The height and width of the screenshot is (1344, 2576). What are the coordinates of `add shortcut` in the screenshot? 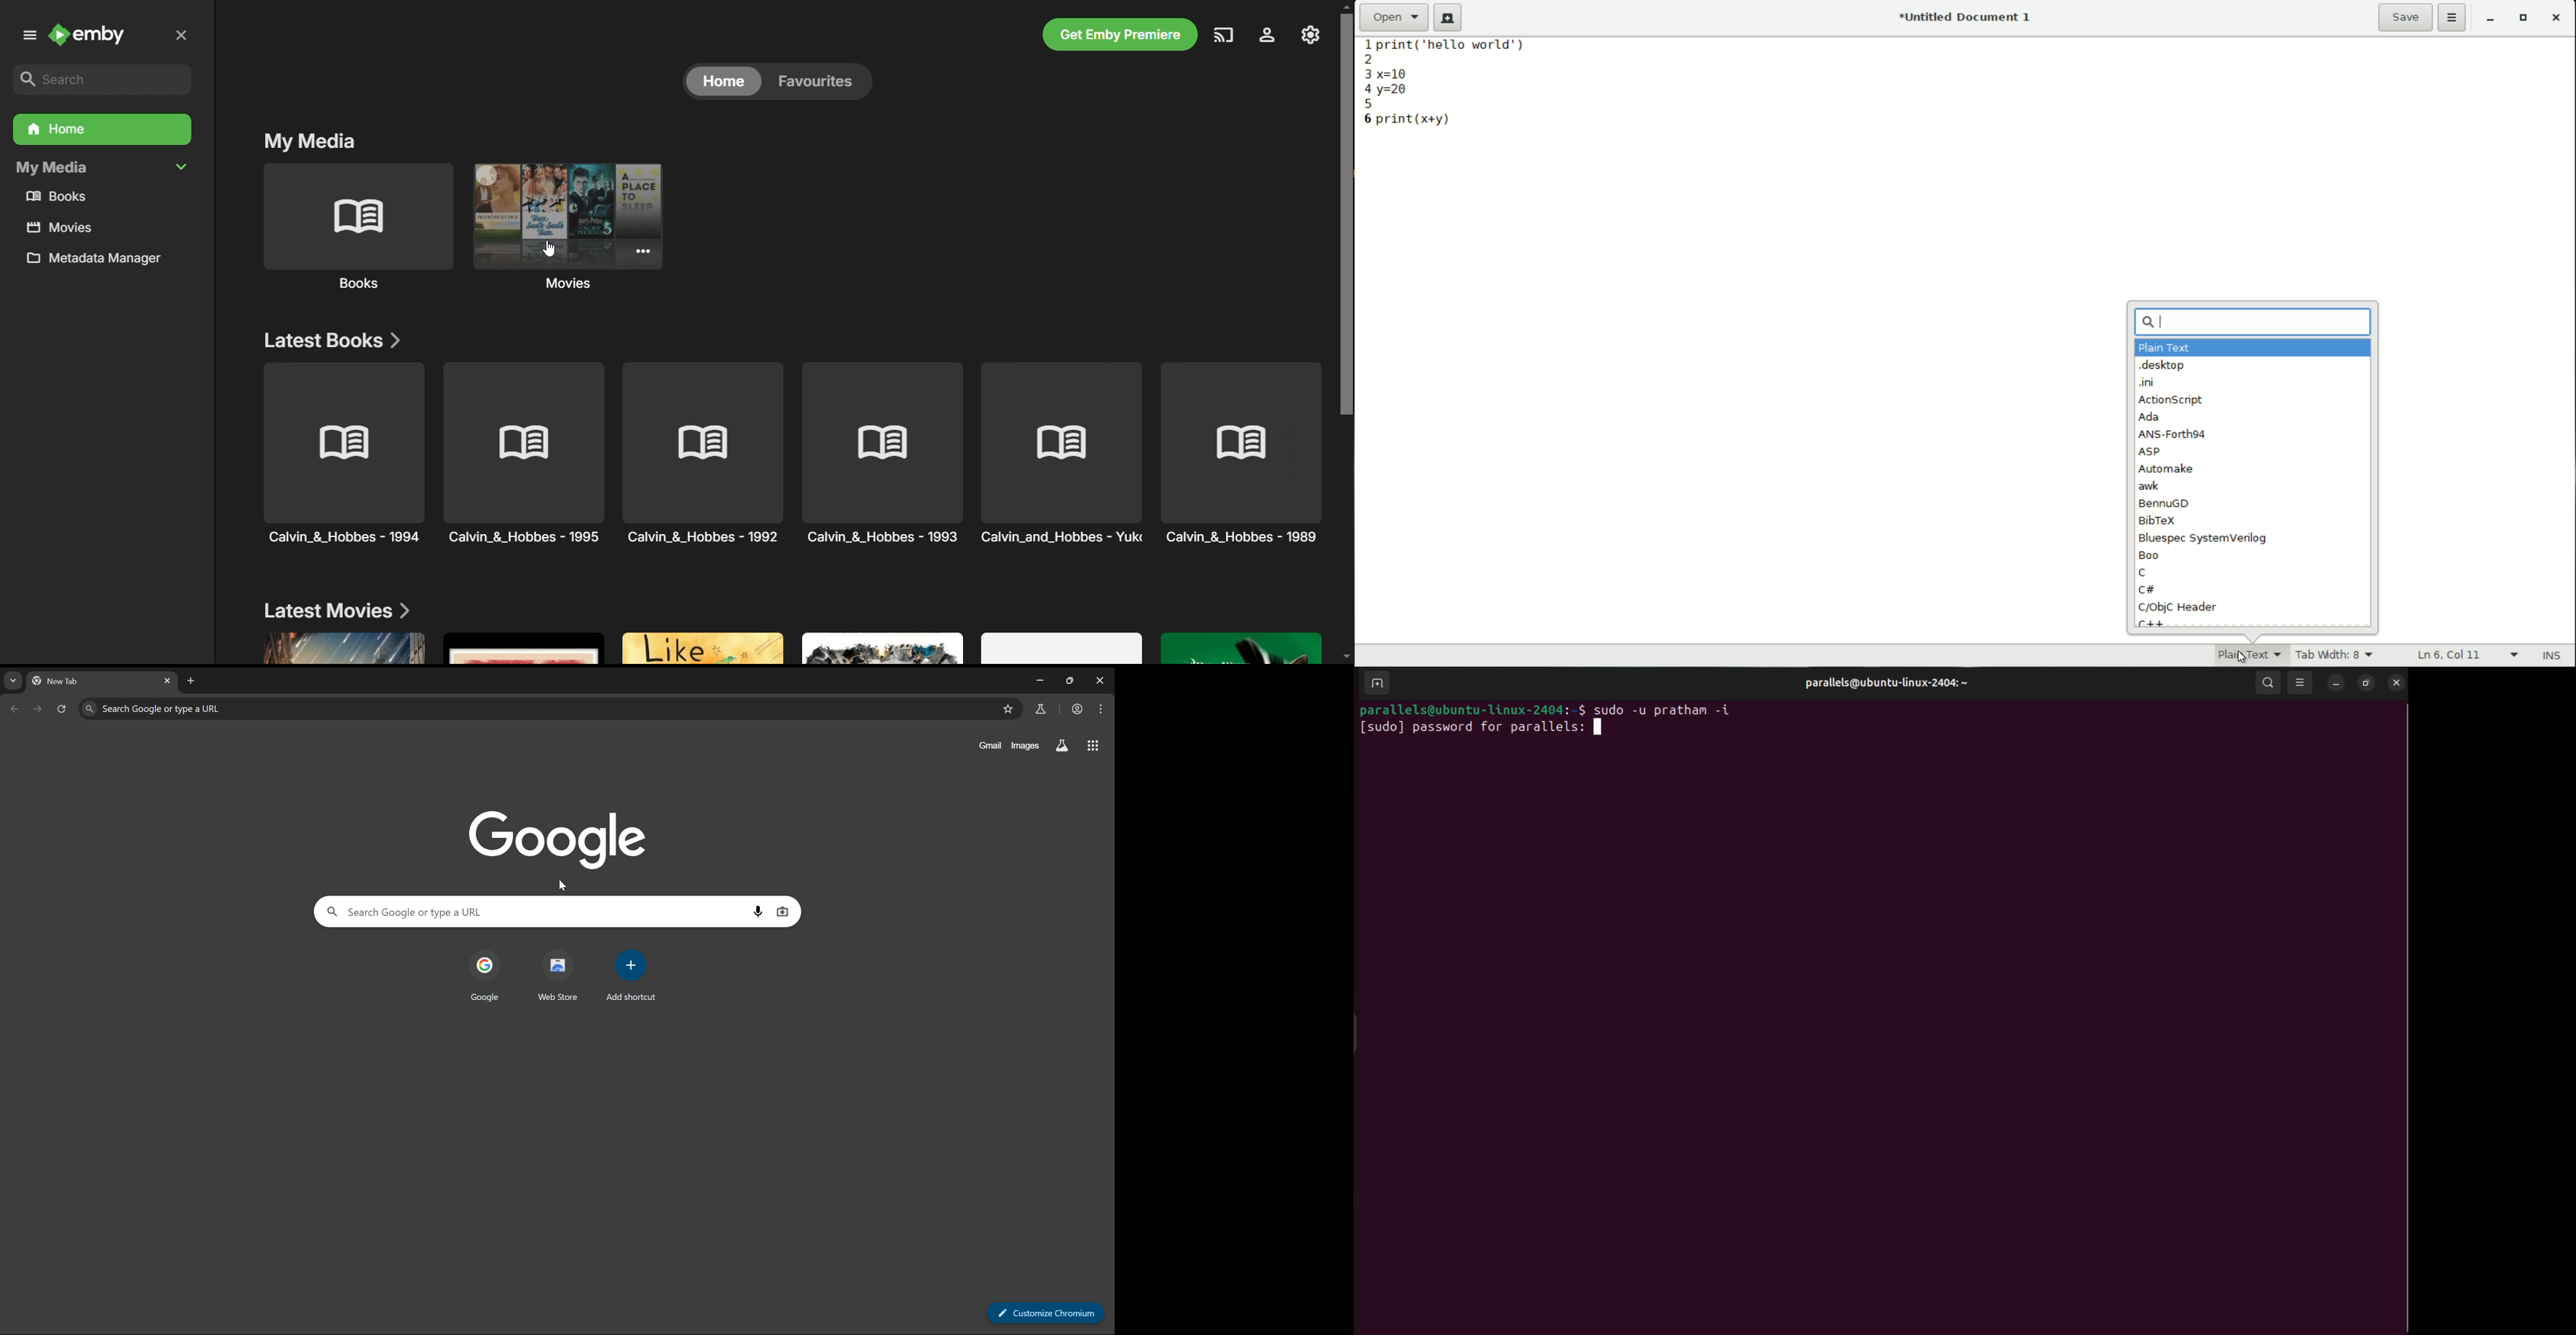 It's located at (631, 976).